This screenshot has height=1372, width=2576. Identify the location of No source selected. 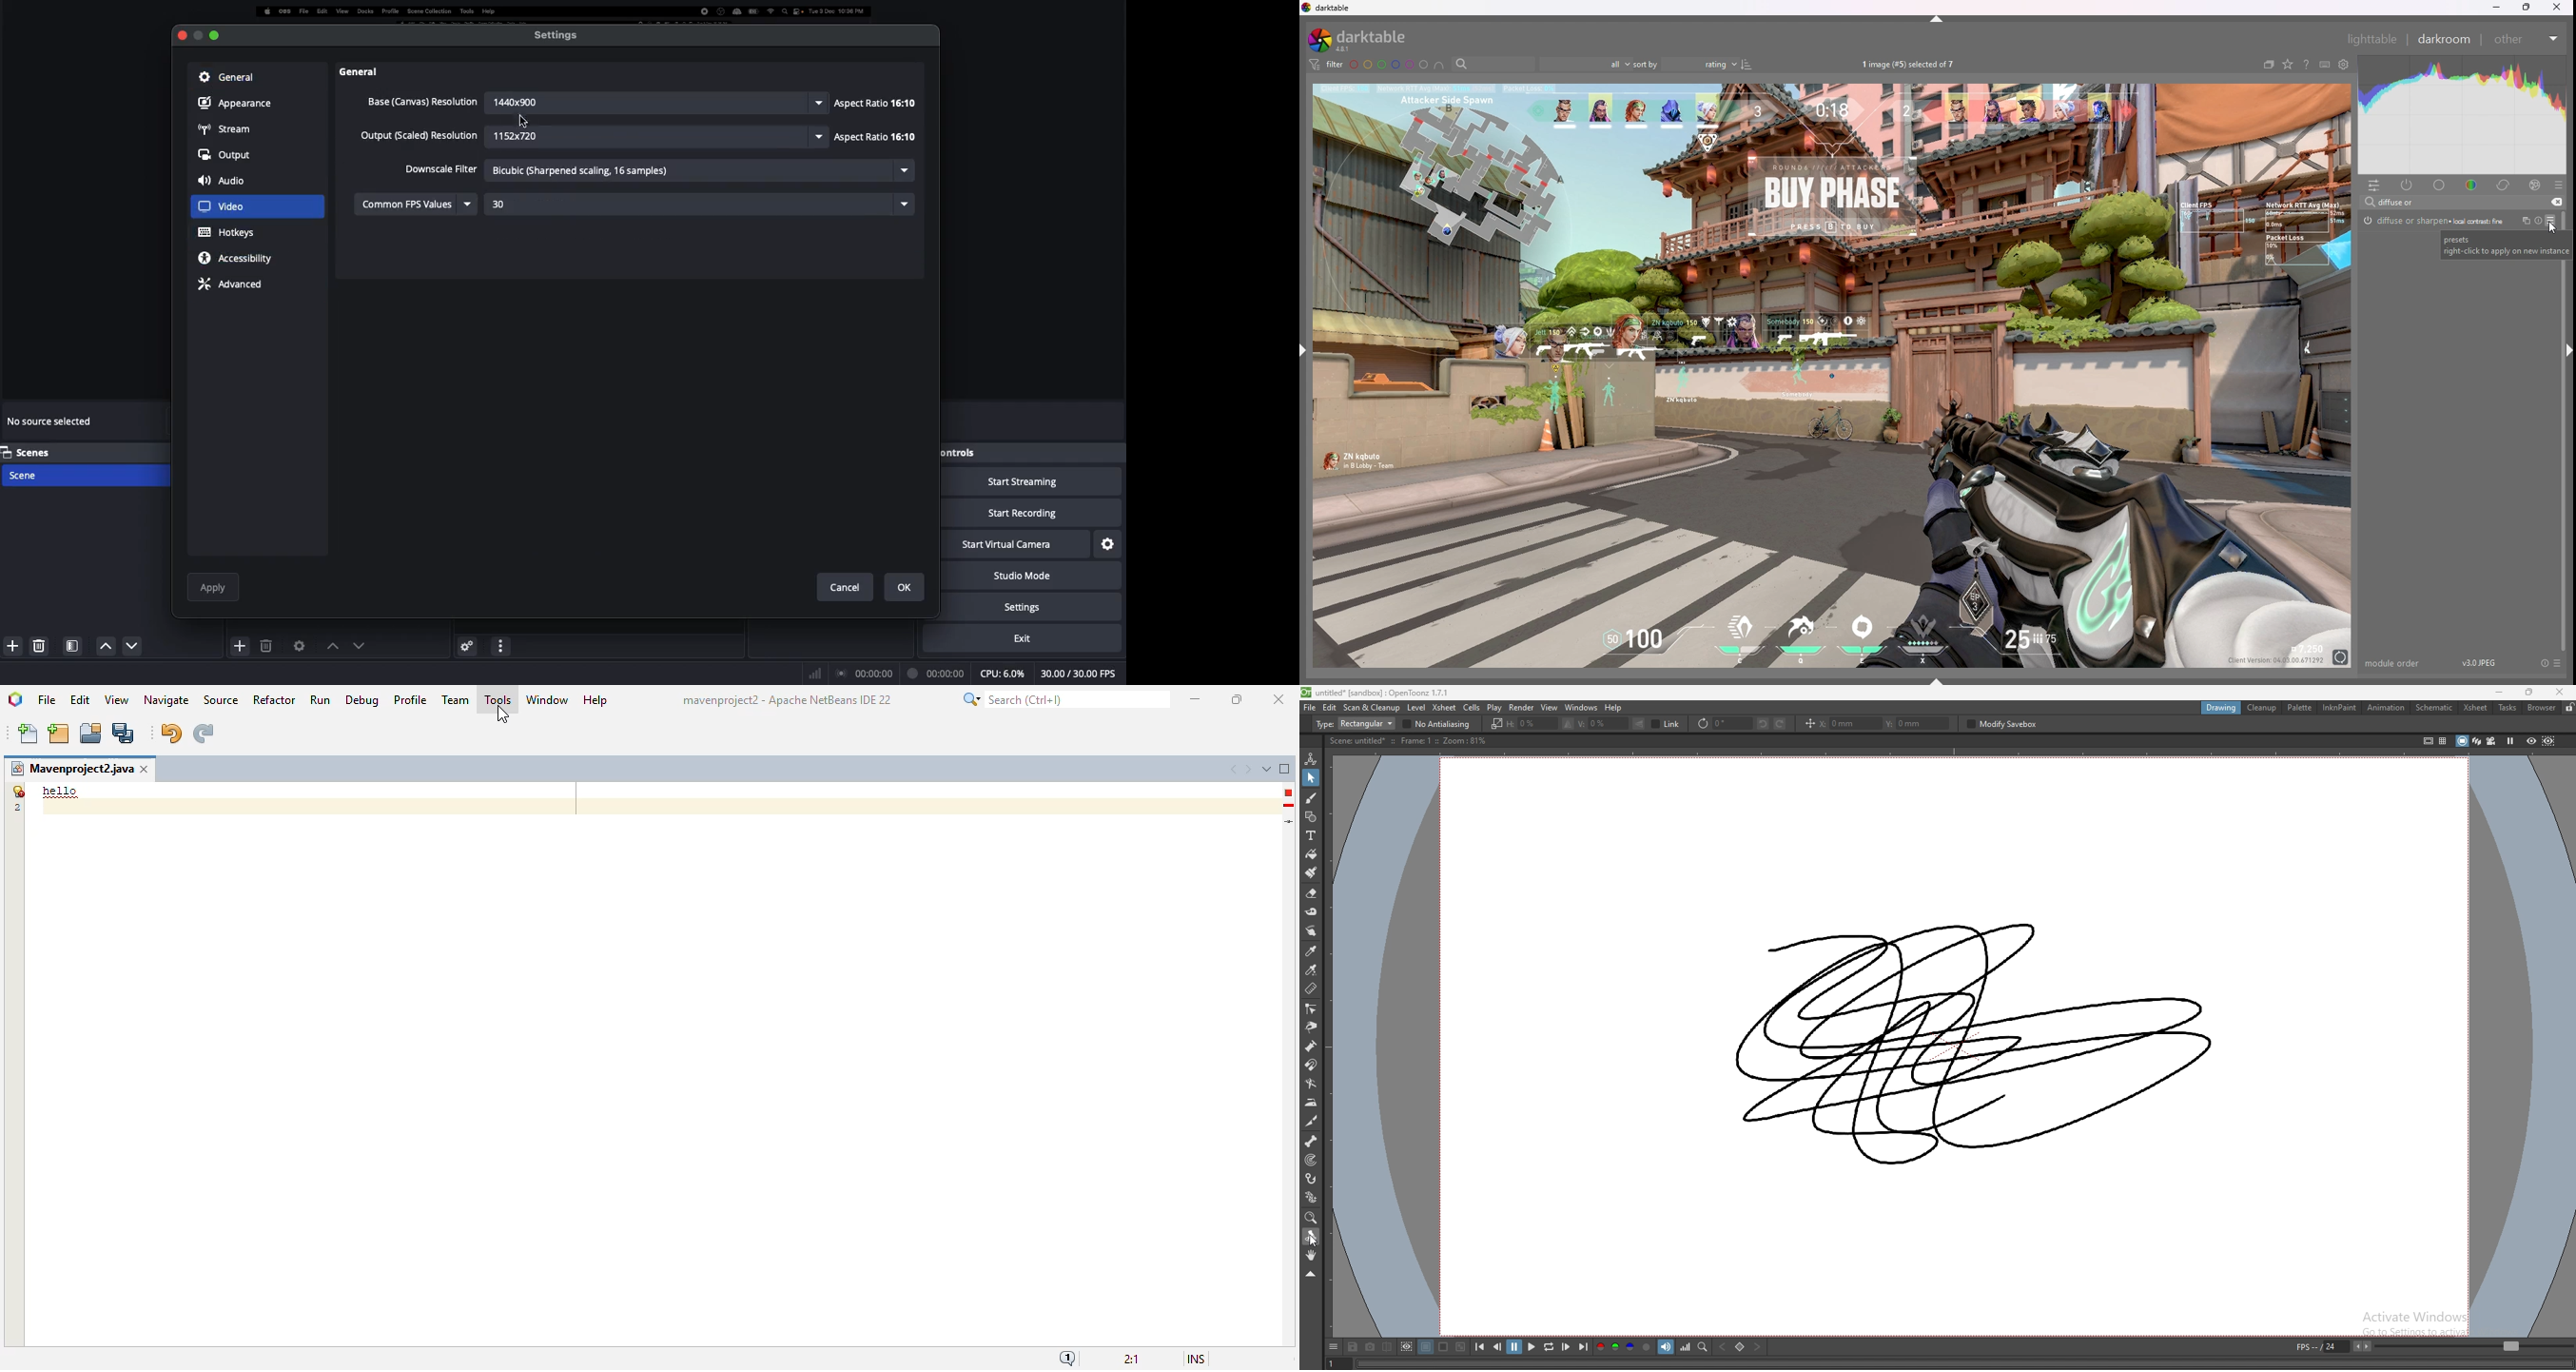
(52, 424).